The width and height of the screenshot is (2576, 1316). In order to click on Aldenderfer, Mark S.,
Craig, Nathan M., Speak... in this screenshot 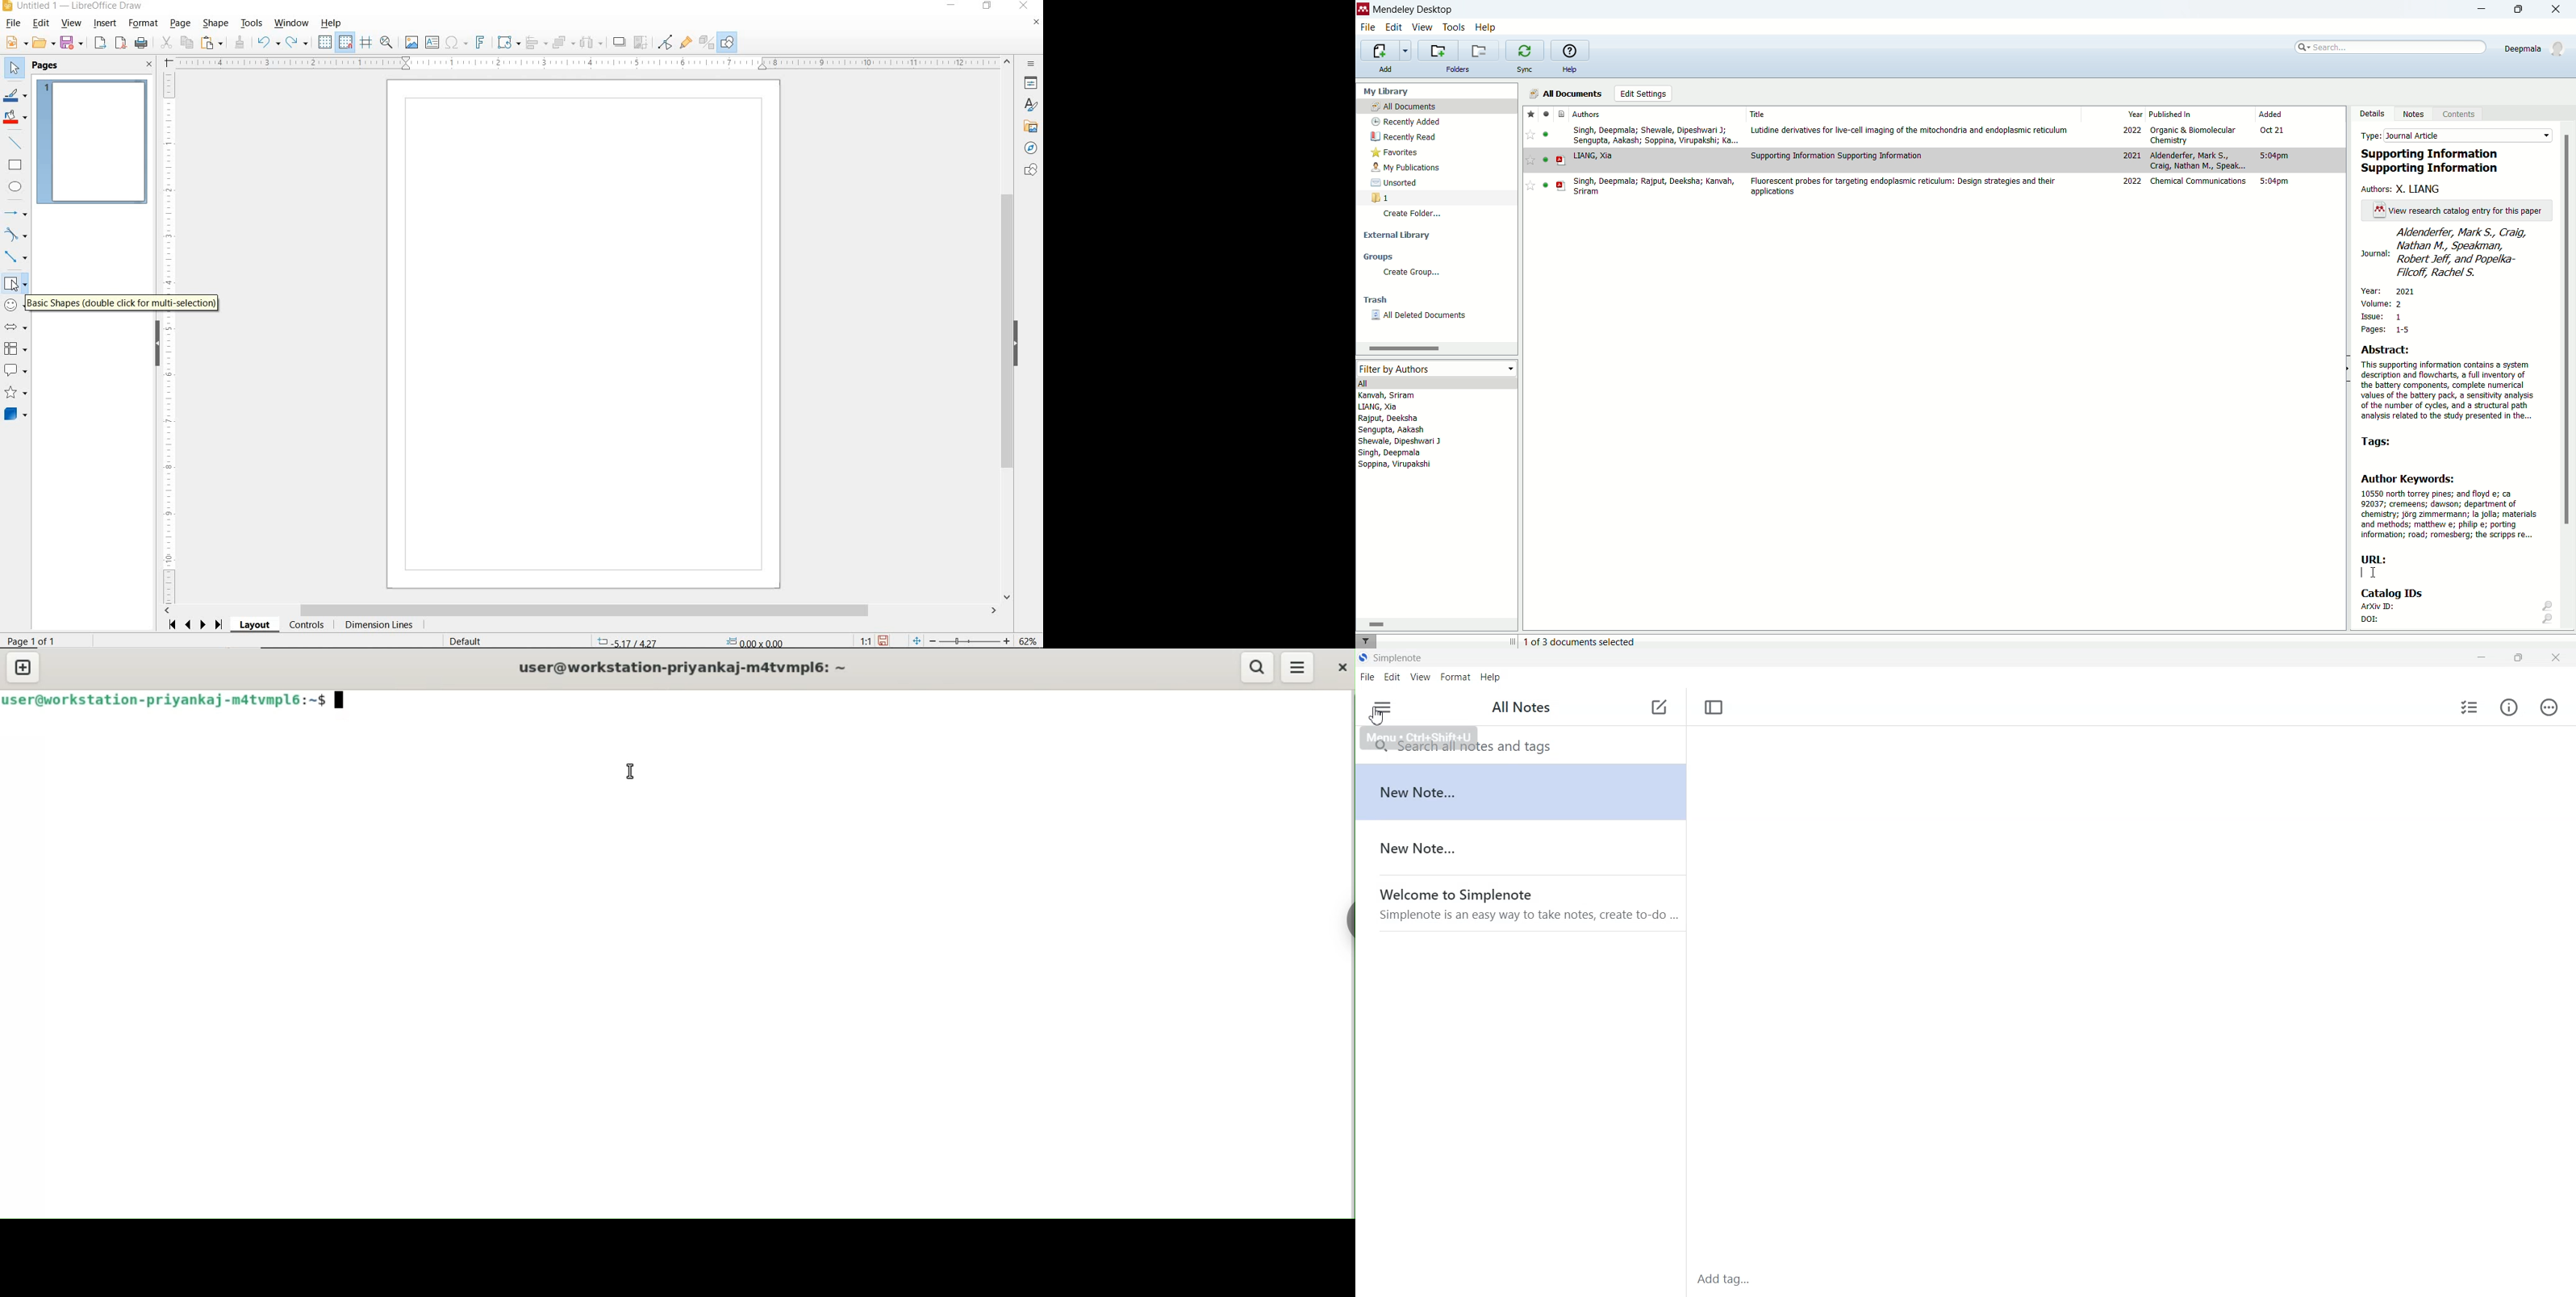, I will do `click(2199, 160)`.